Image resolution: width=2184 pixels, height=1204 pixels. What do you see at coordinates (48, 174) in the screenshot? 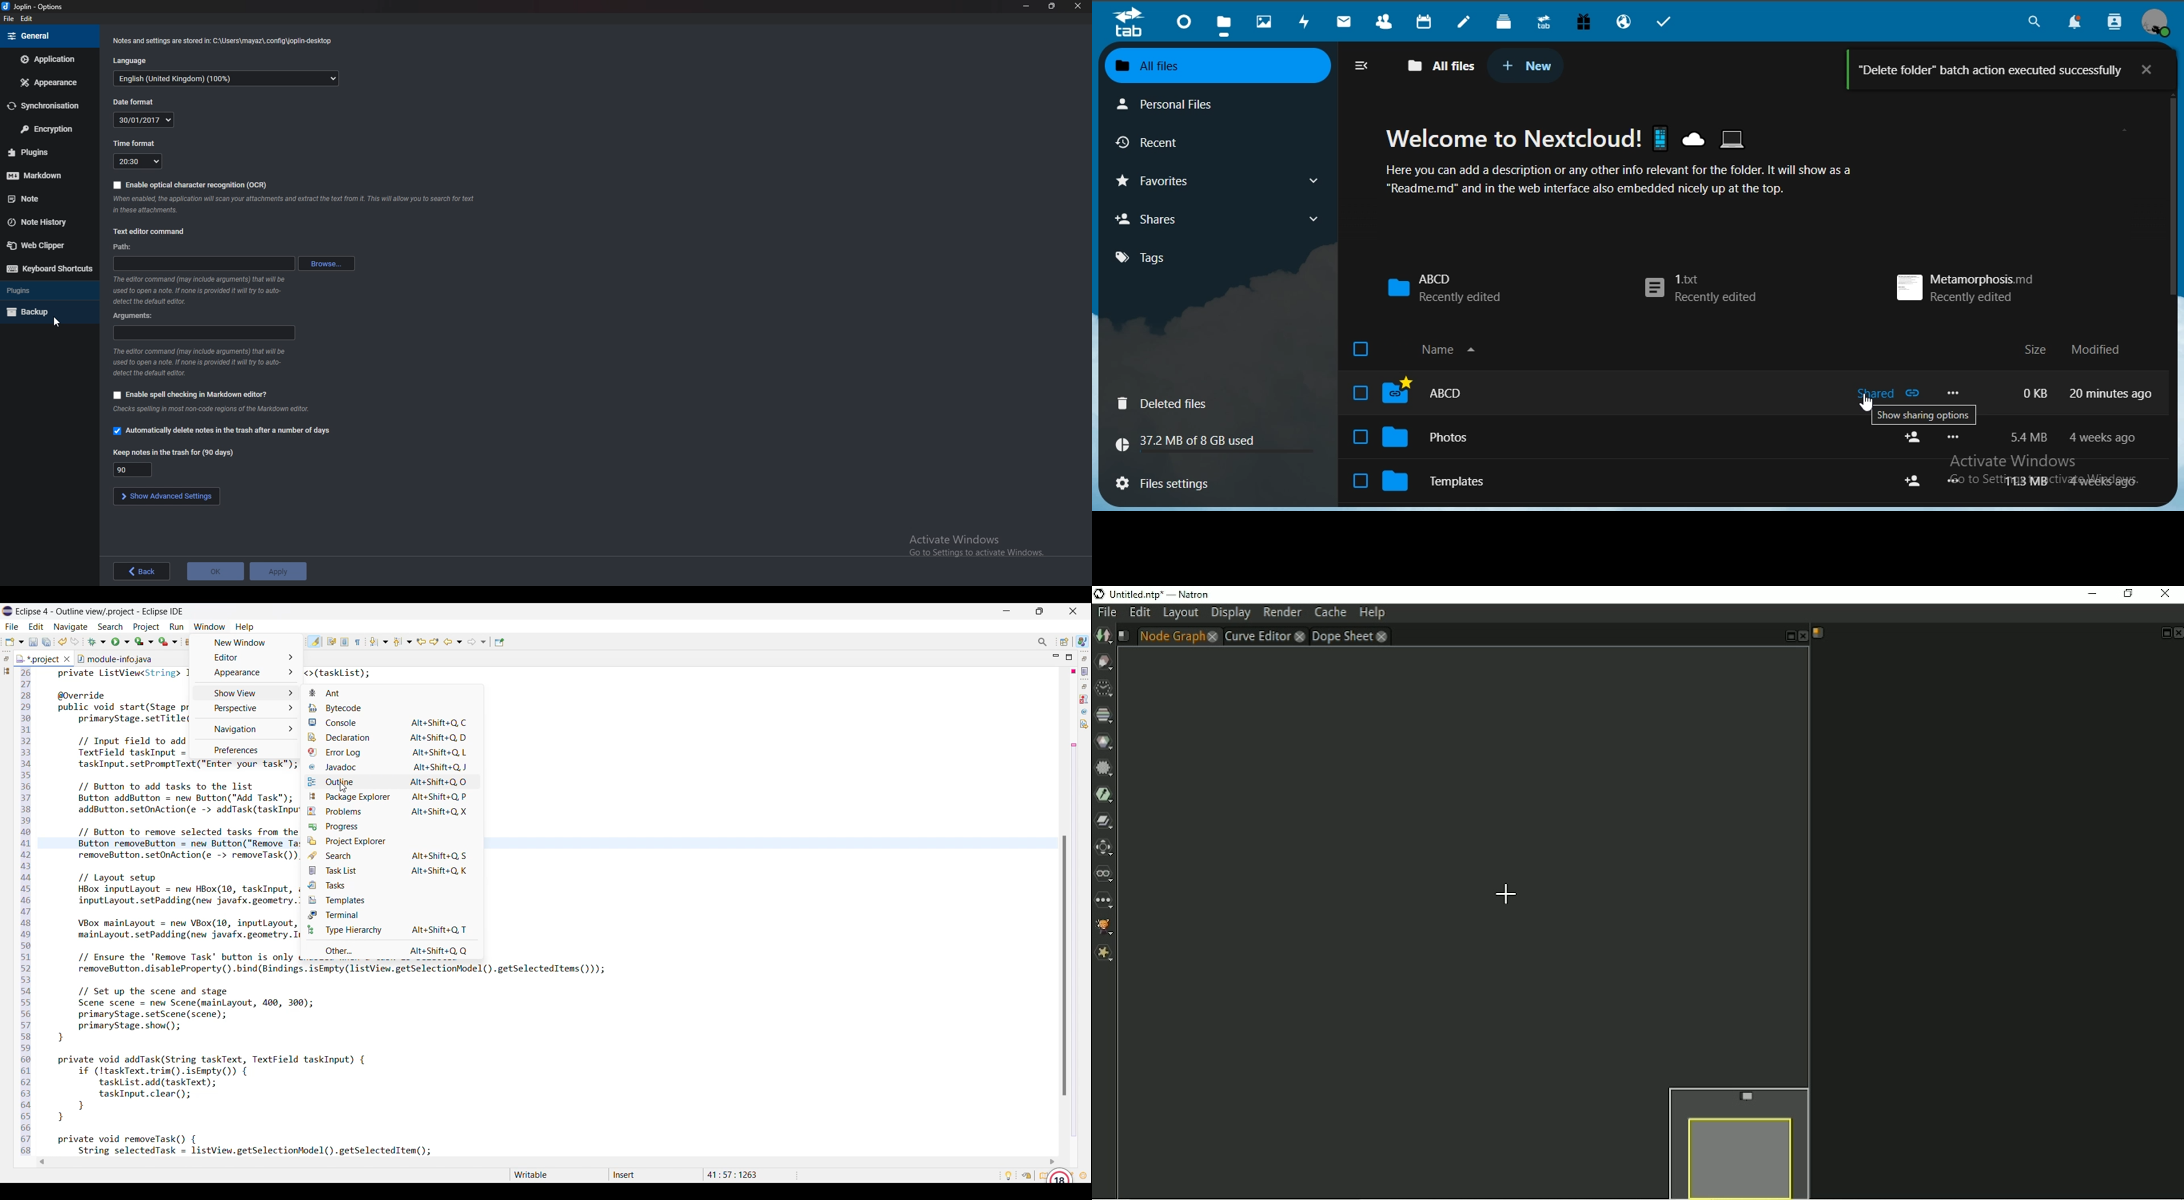
I see `Markdown` at bounding box center [48, 174].